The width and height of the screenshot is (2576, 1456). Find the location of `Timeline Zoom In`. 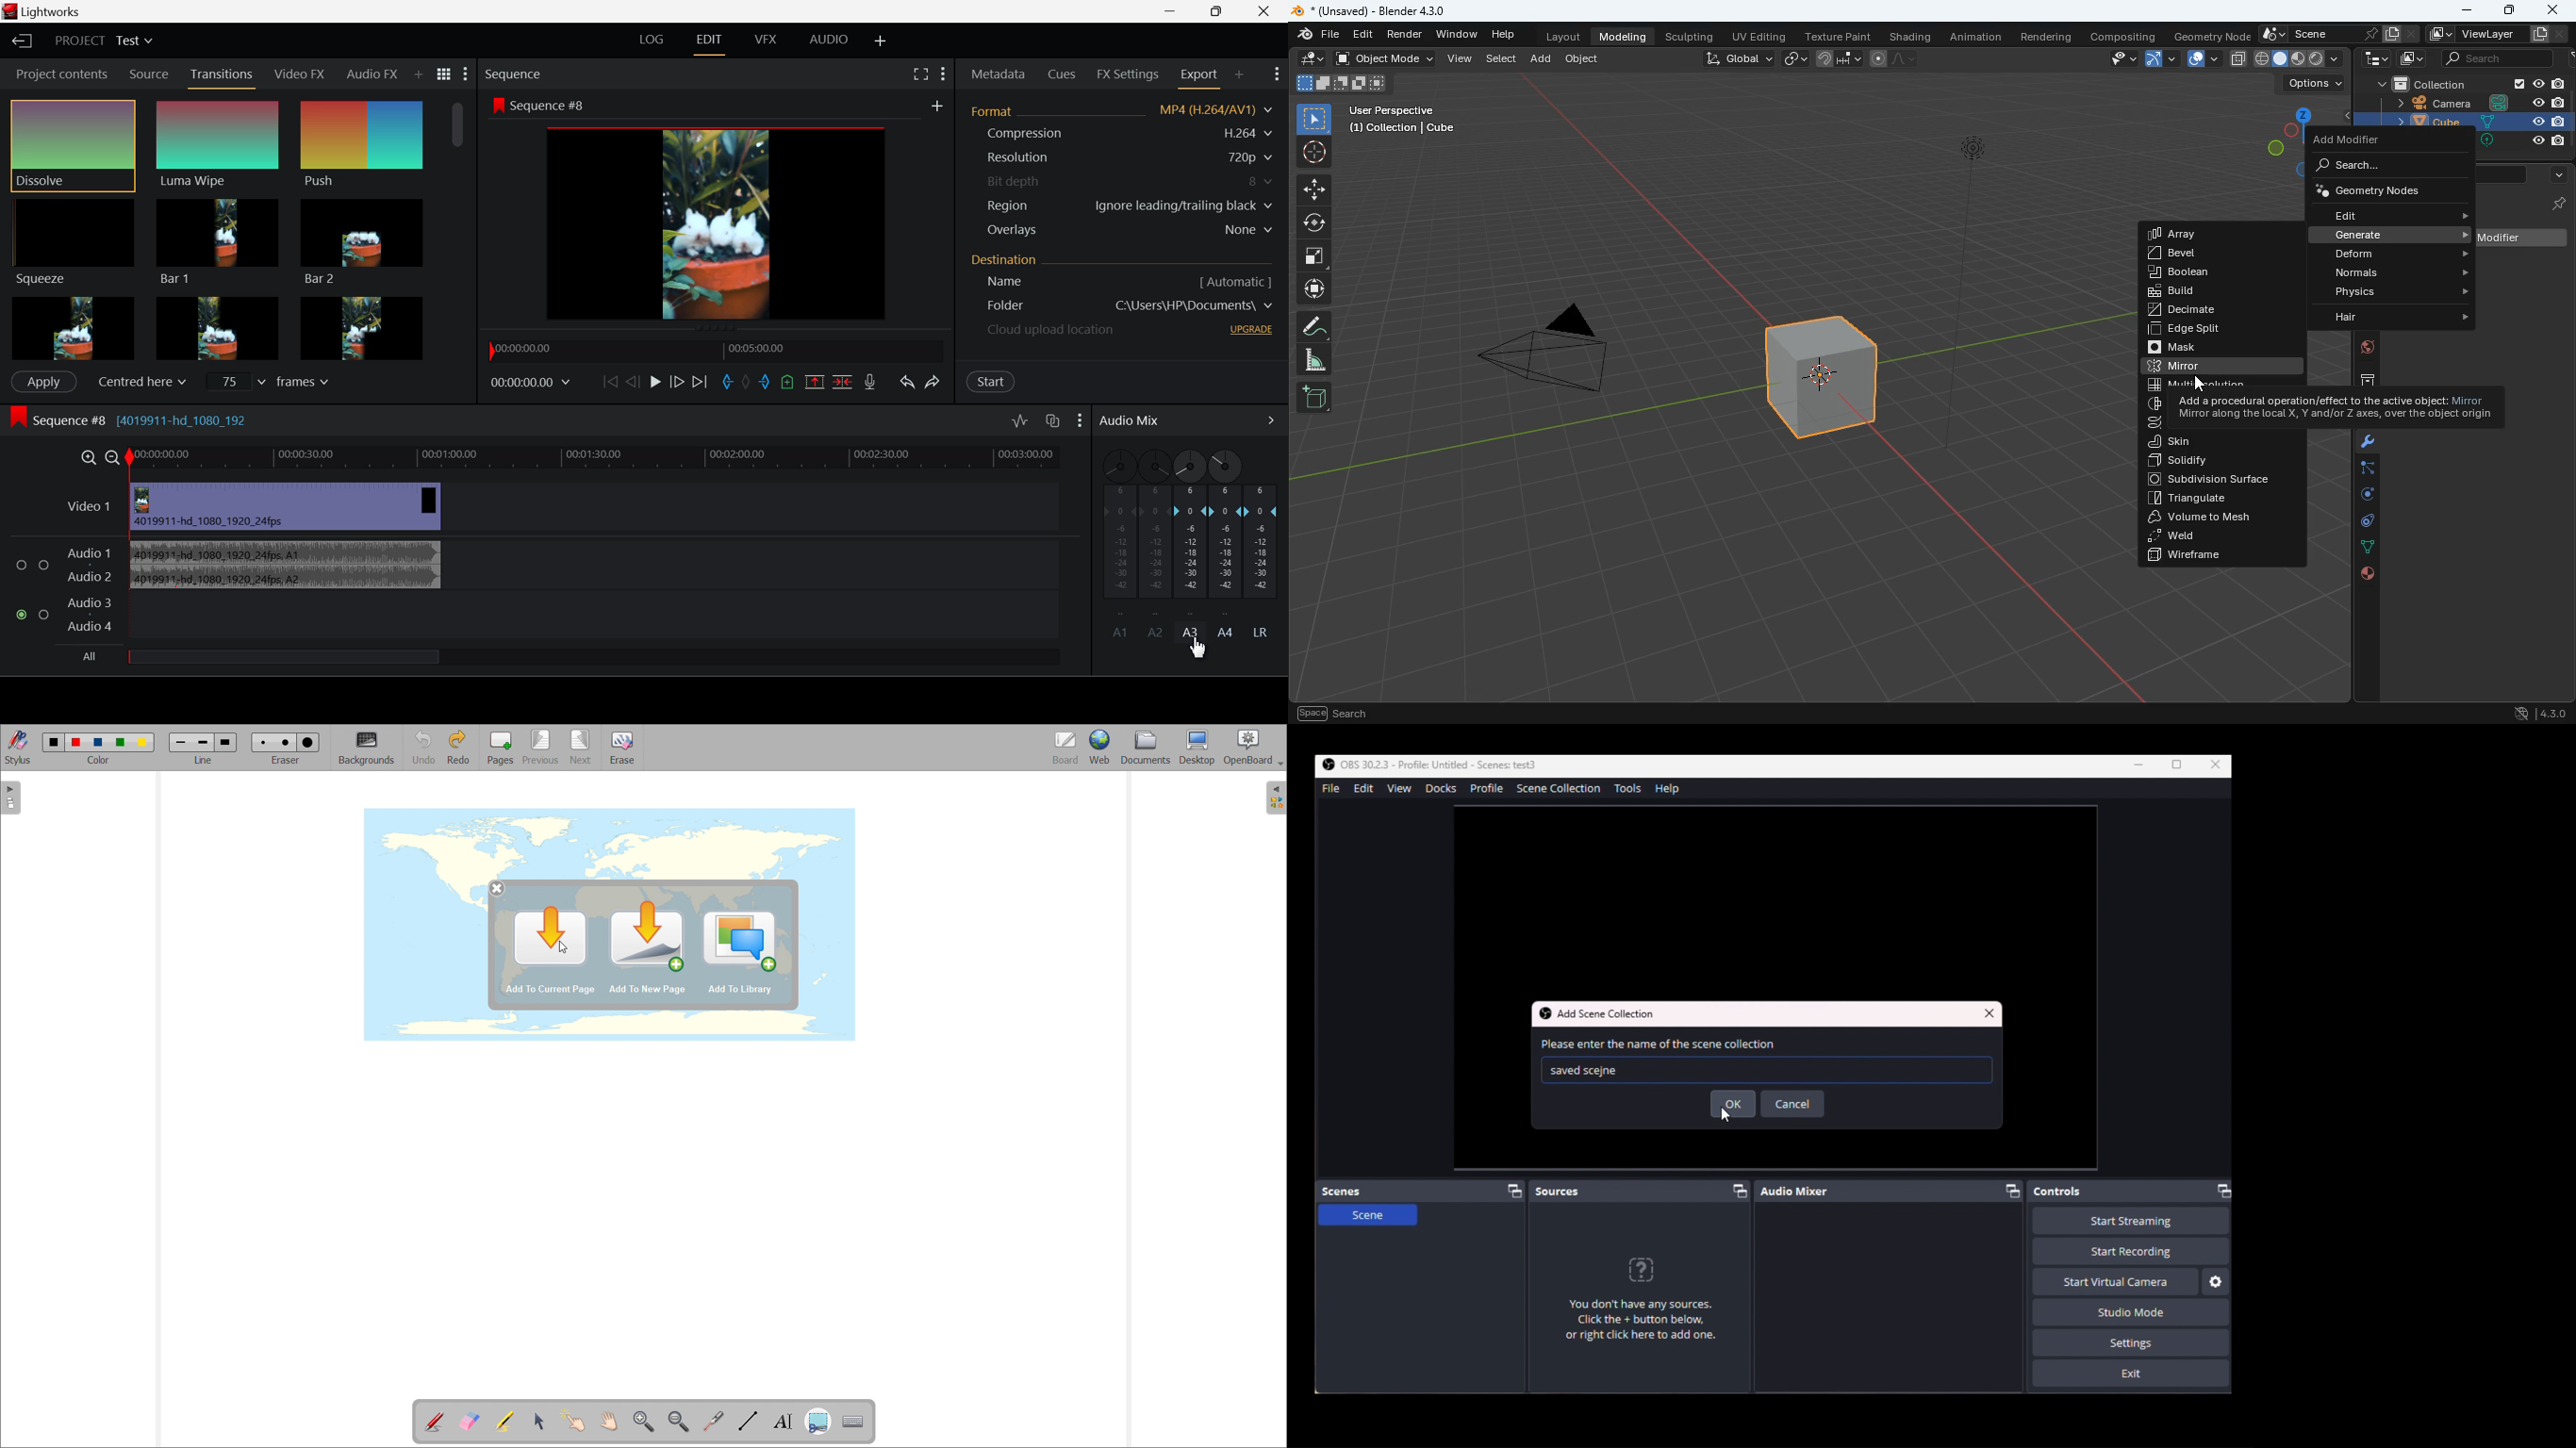

Timeline Zoom In is located at coordinates (88, 459).